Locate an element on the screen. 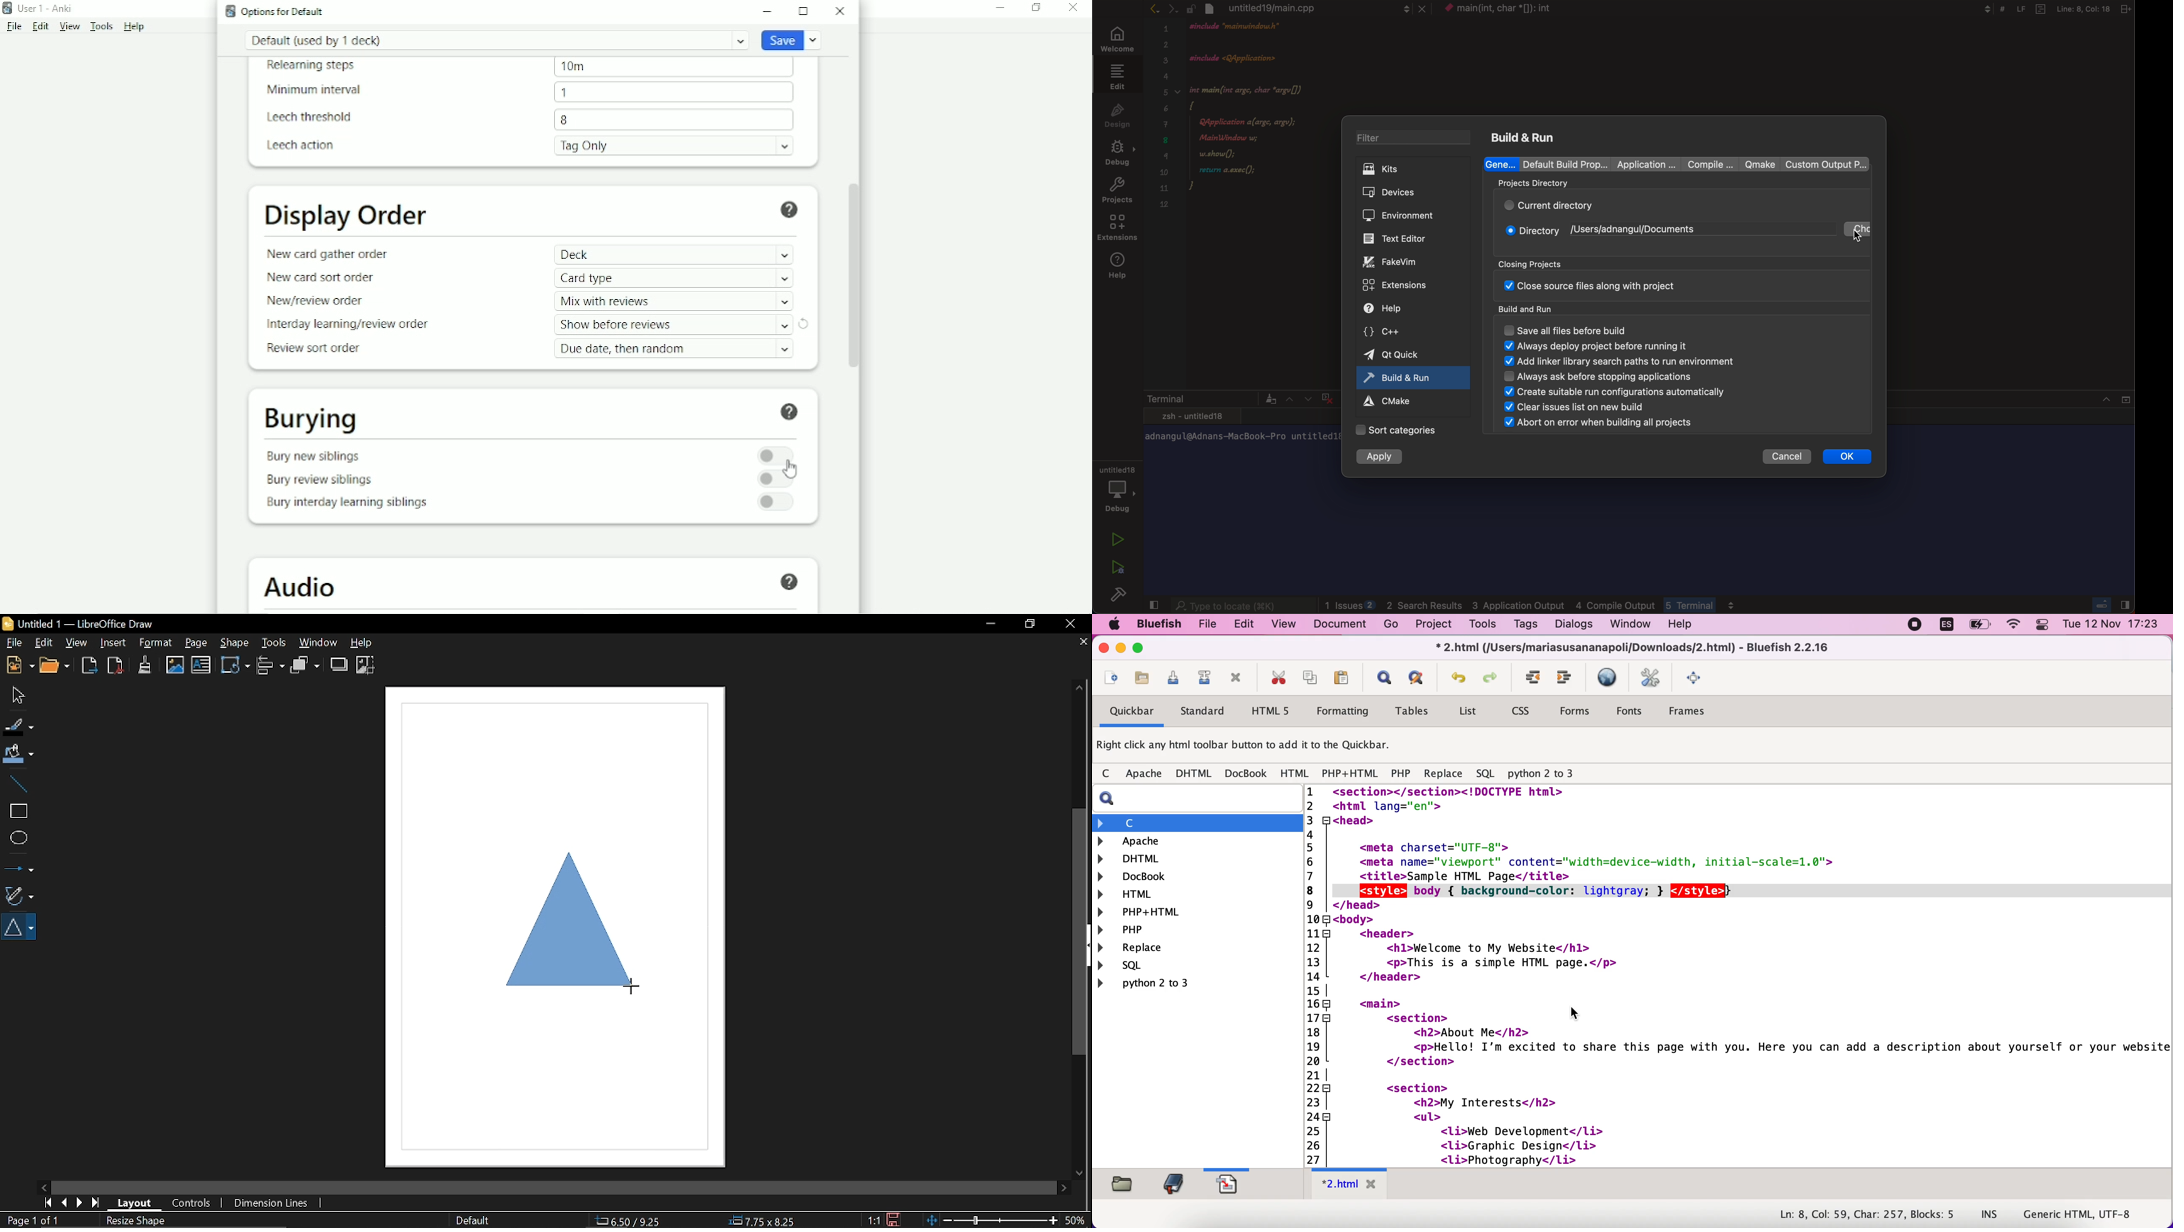 The image size is (2184, 1232). TrIangle drawn is located at coordinates (569, 924).